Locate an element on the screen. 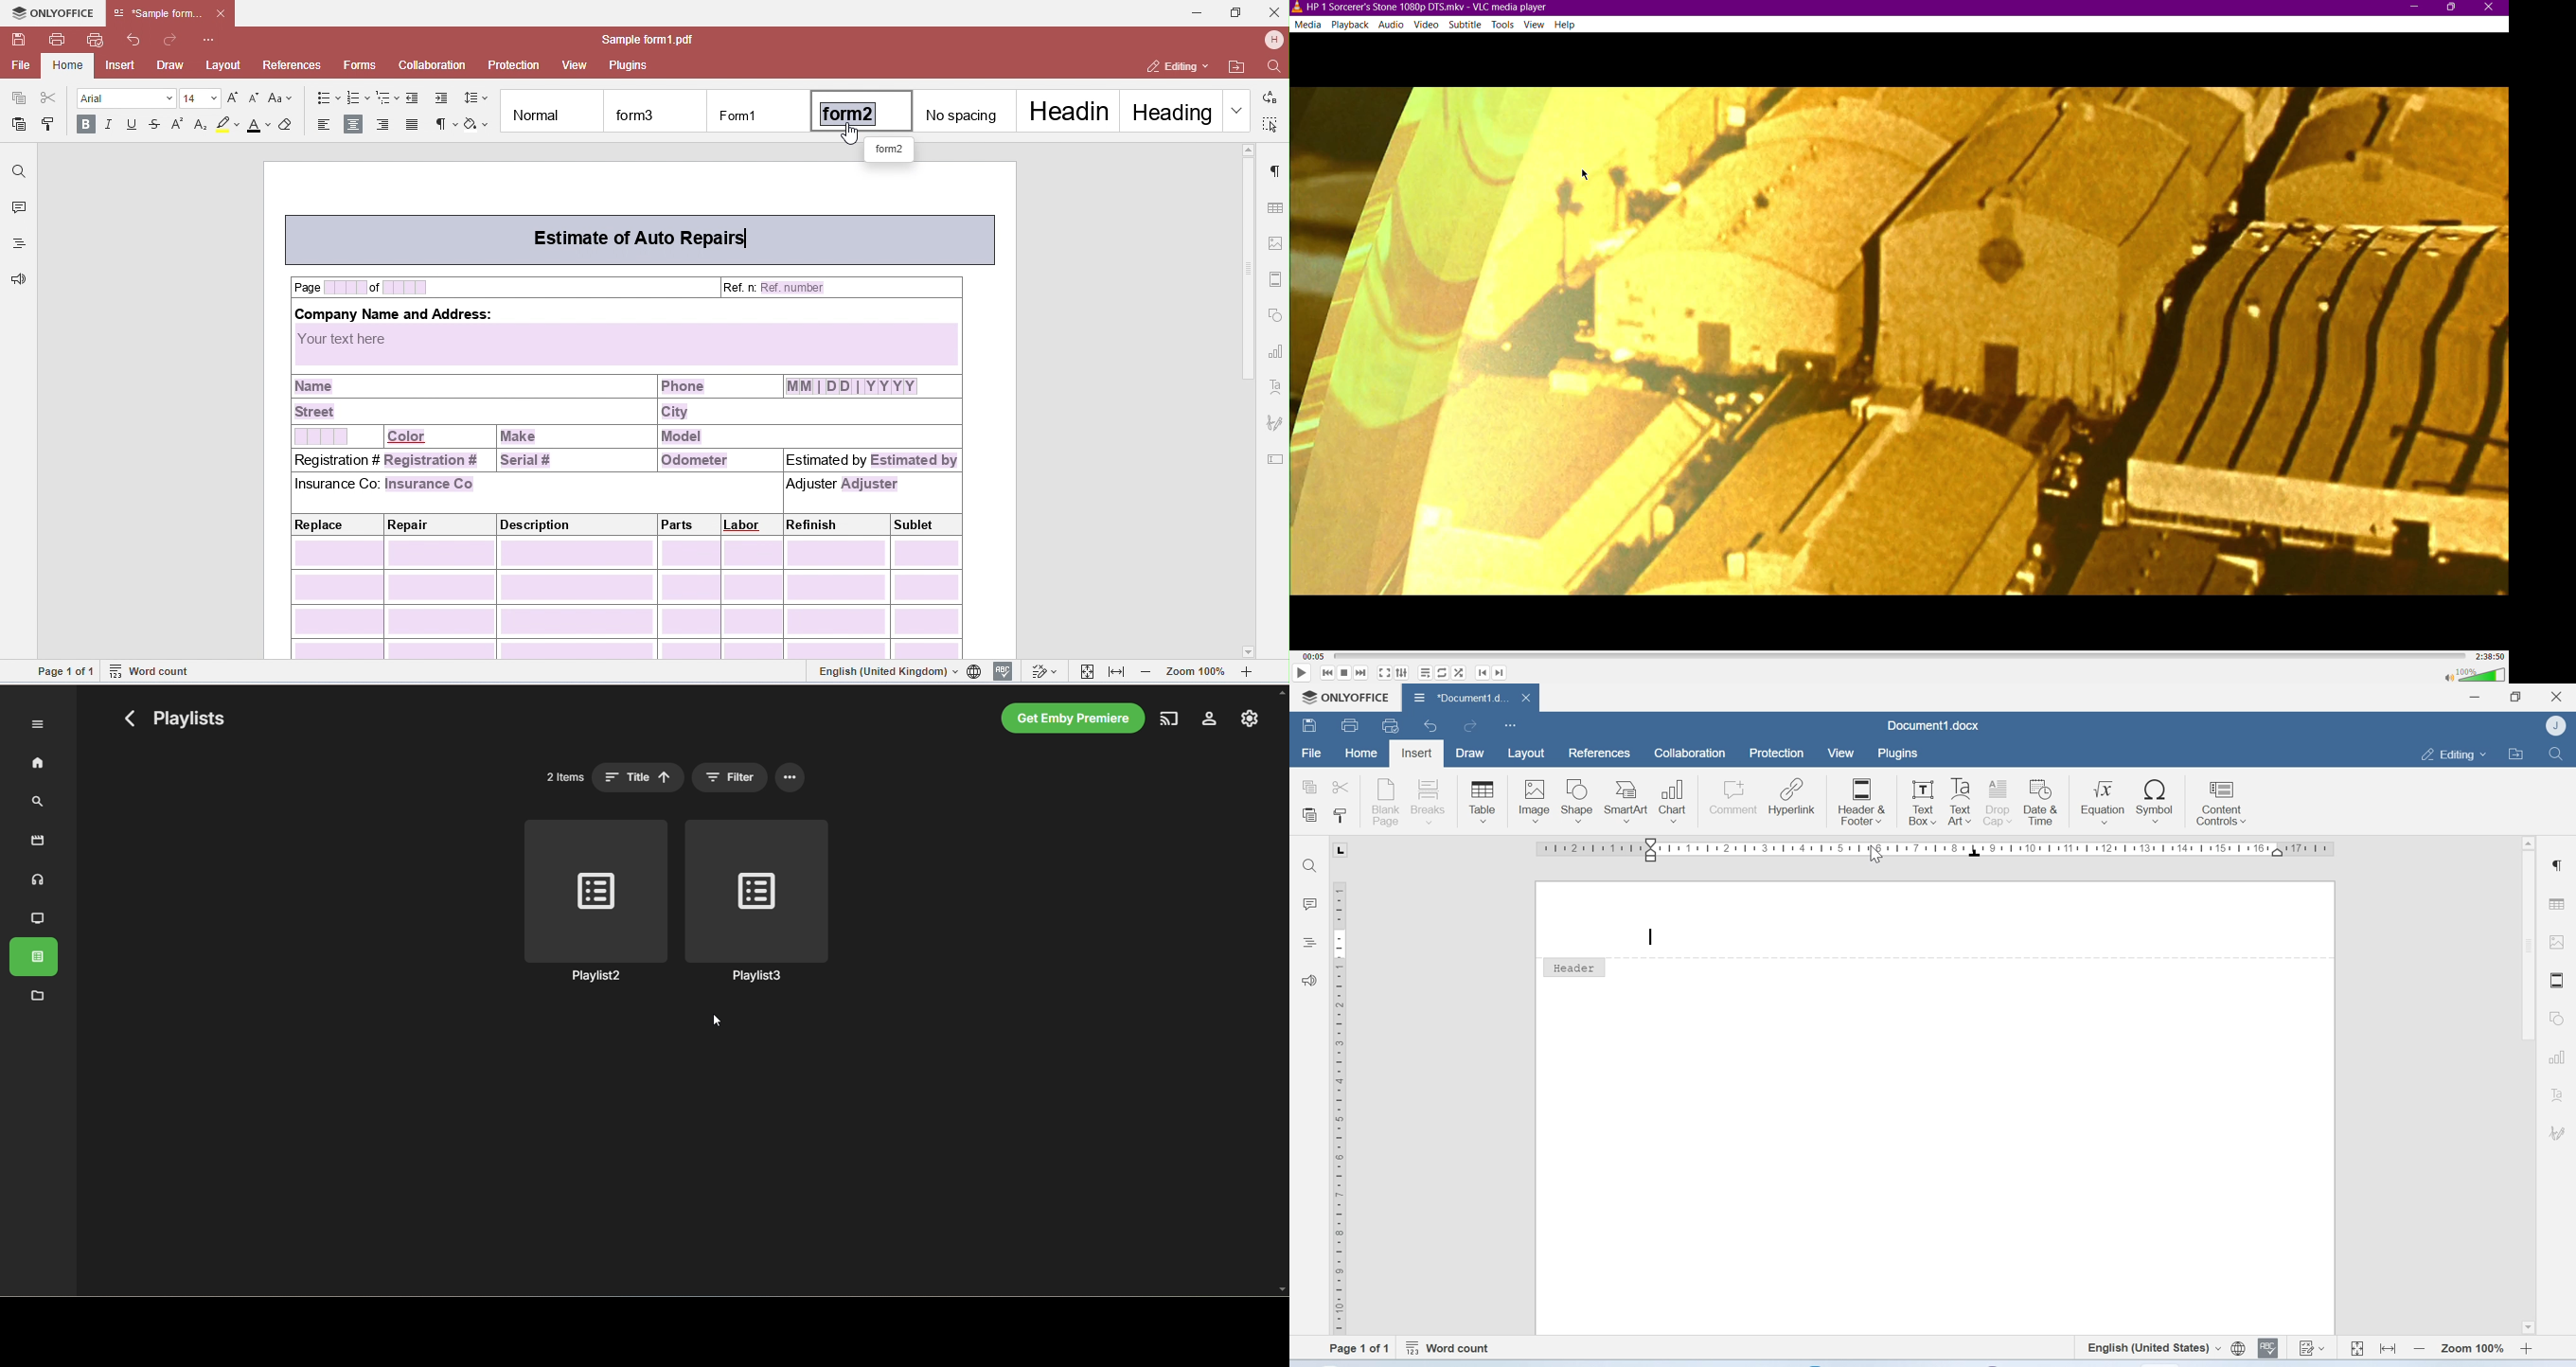  Zoom in is located at coordinates (2526, 1347).